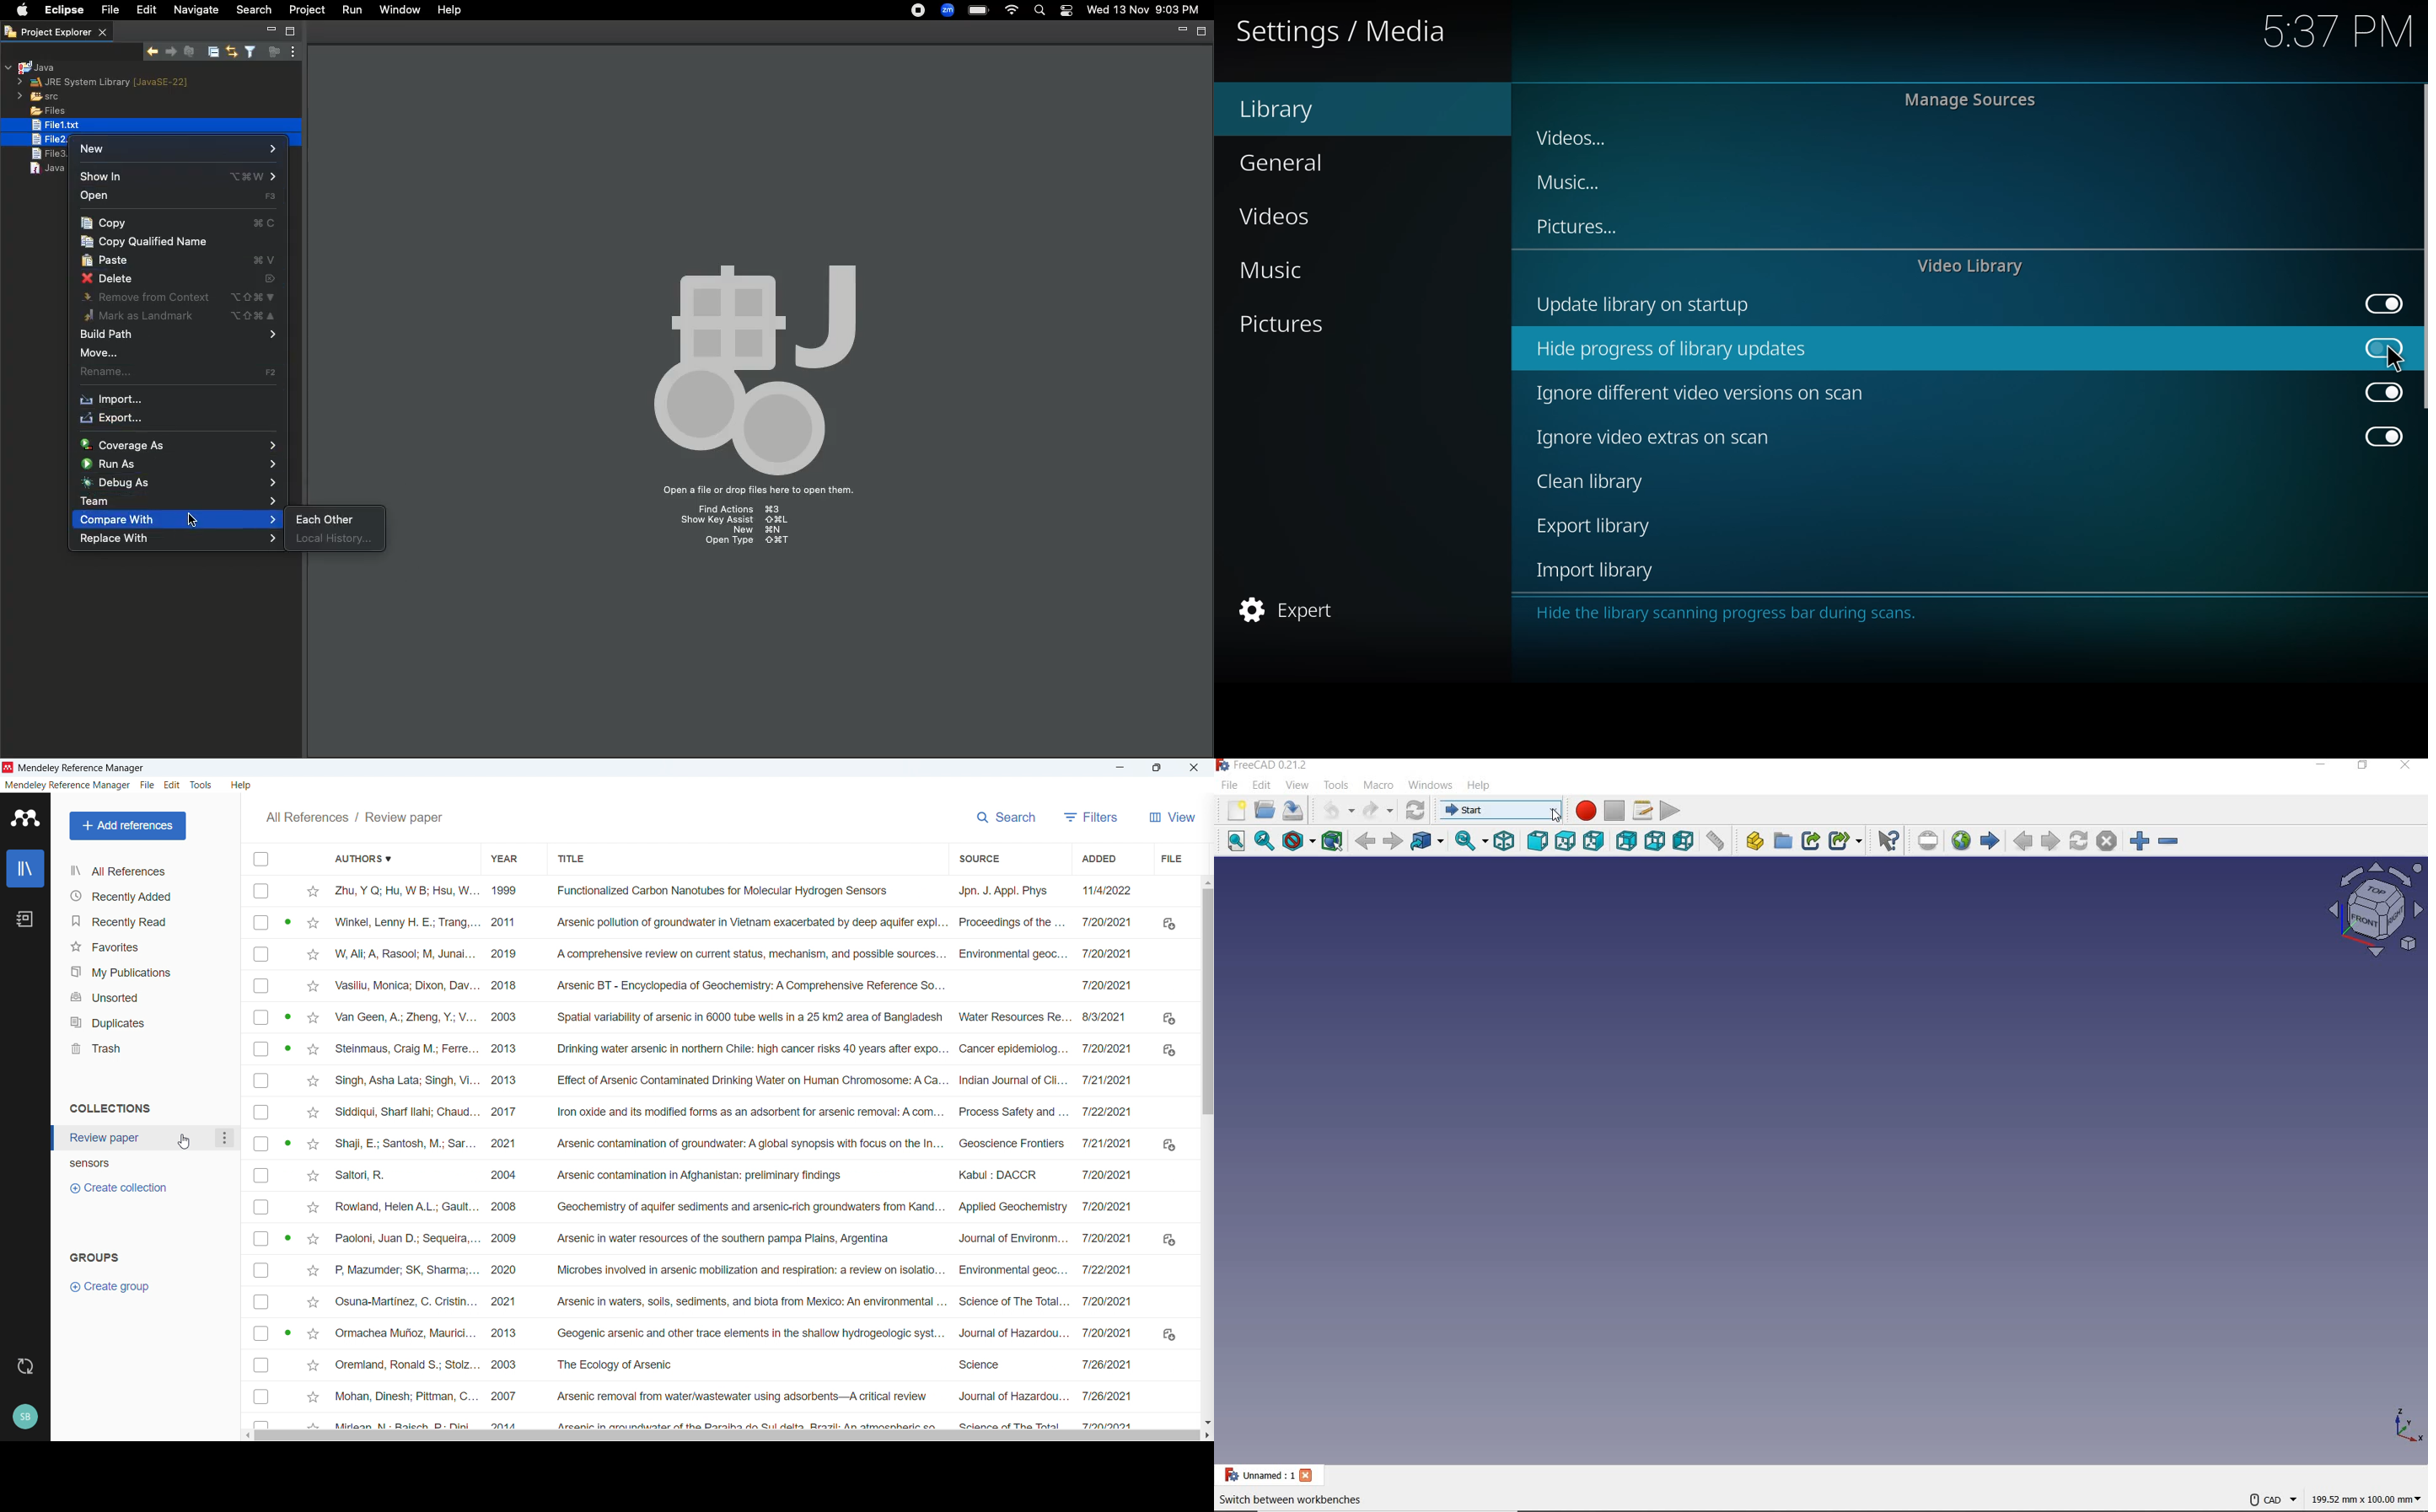 The height and width of the screenshot is (1512, 2436). Describe the element at coordinates (179, 177) in the screenshot. I see `Show in` at that location.